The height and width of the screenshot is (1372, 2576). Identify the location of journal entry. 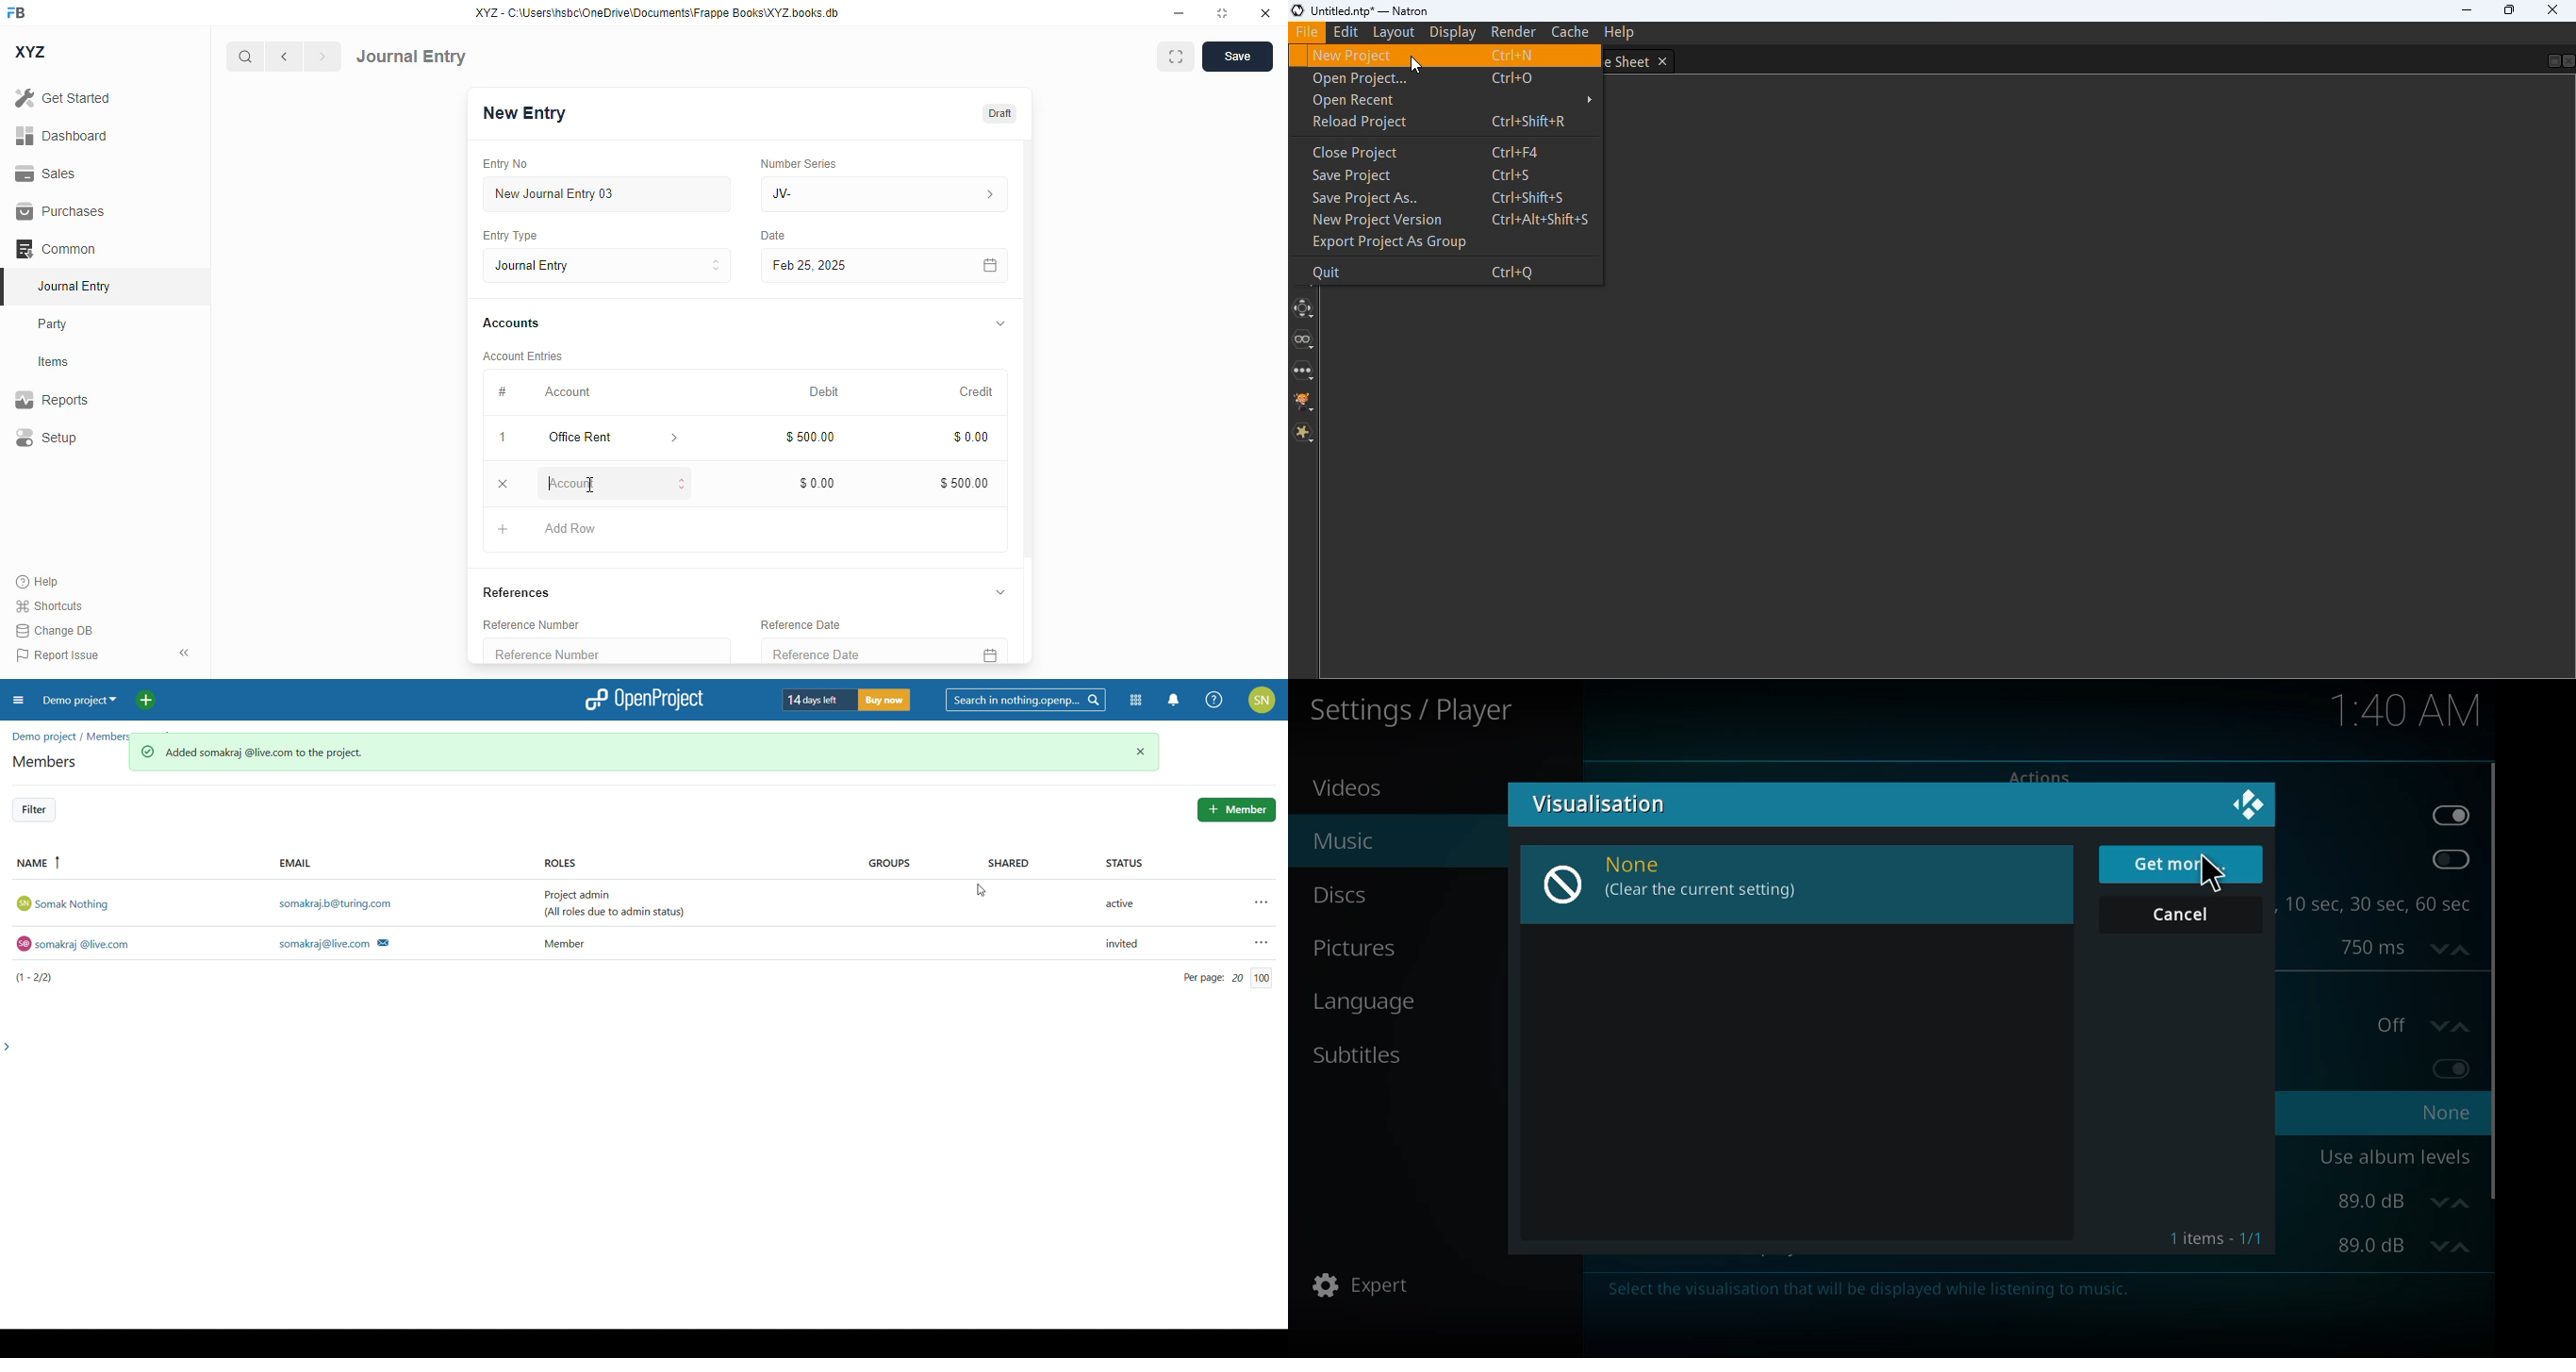
(73, 286).